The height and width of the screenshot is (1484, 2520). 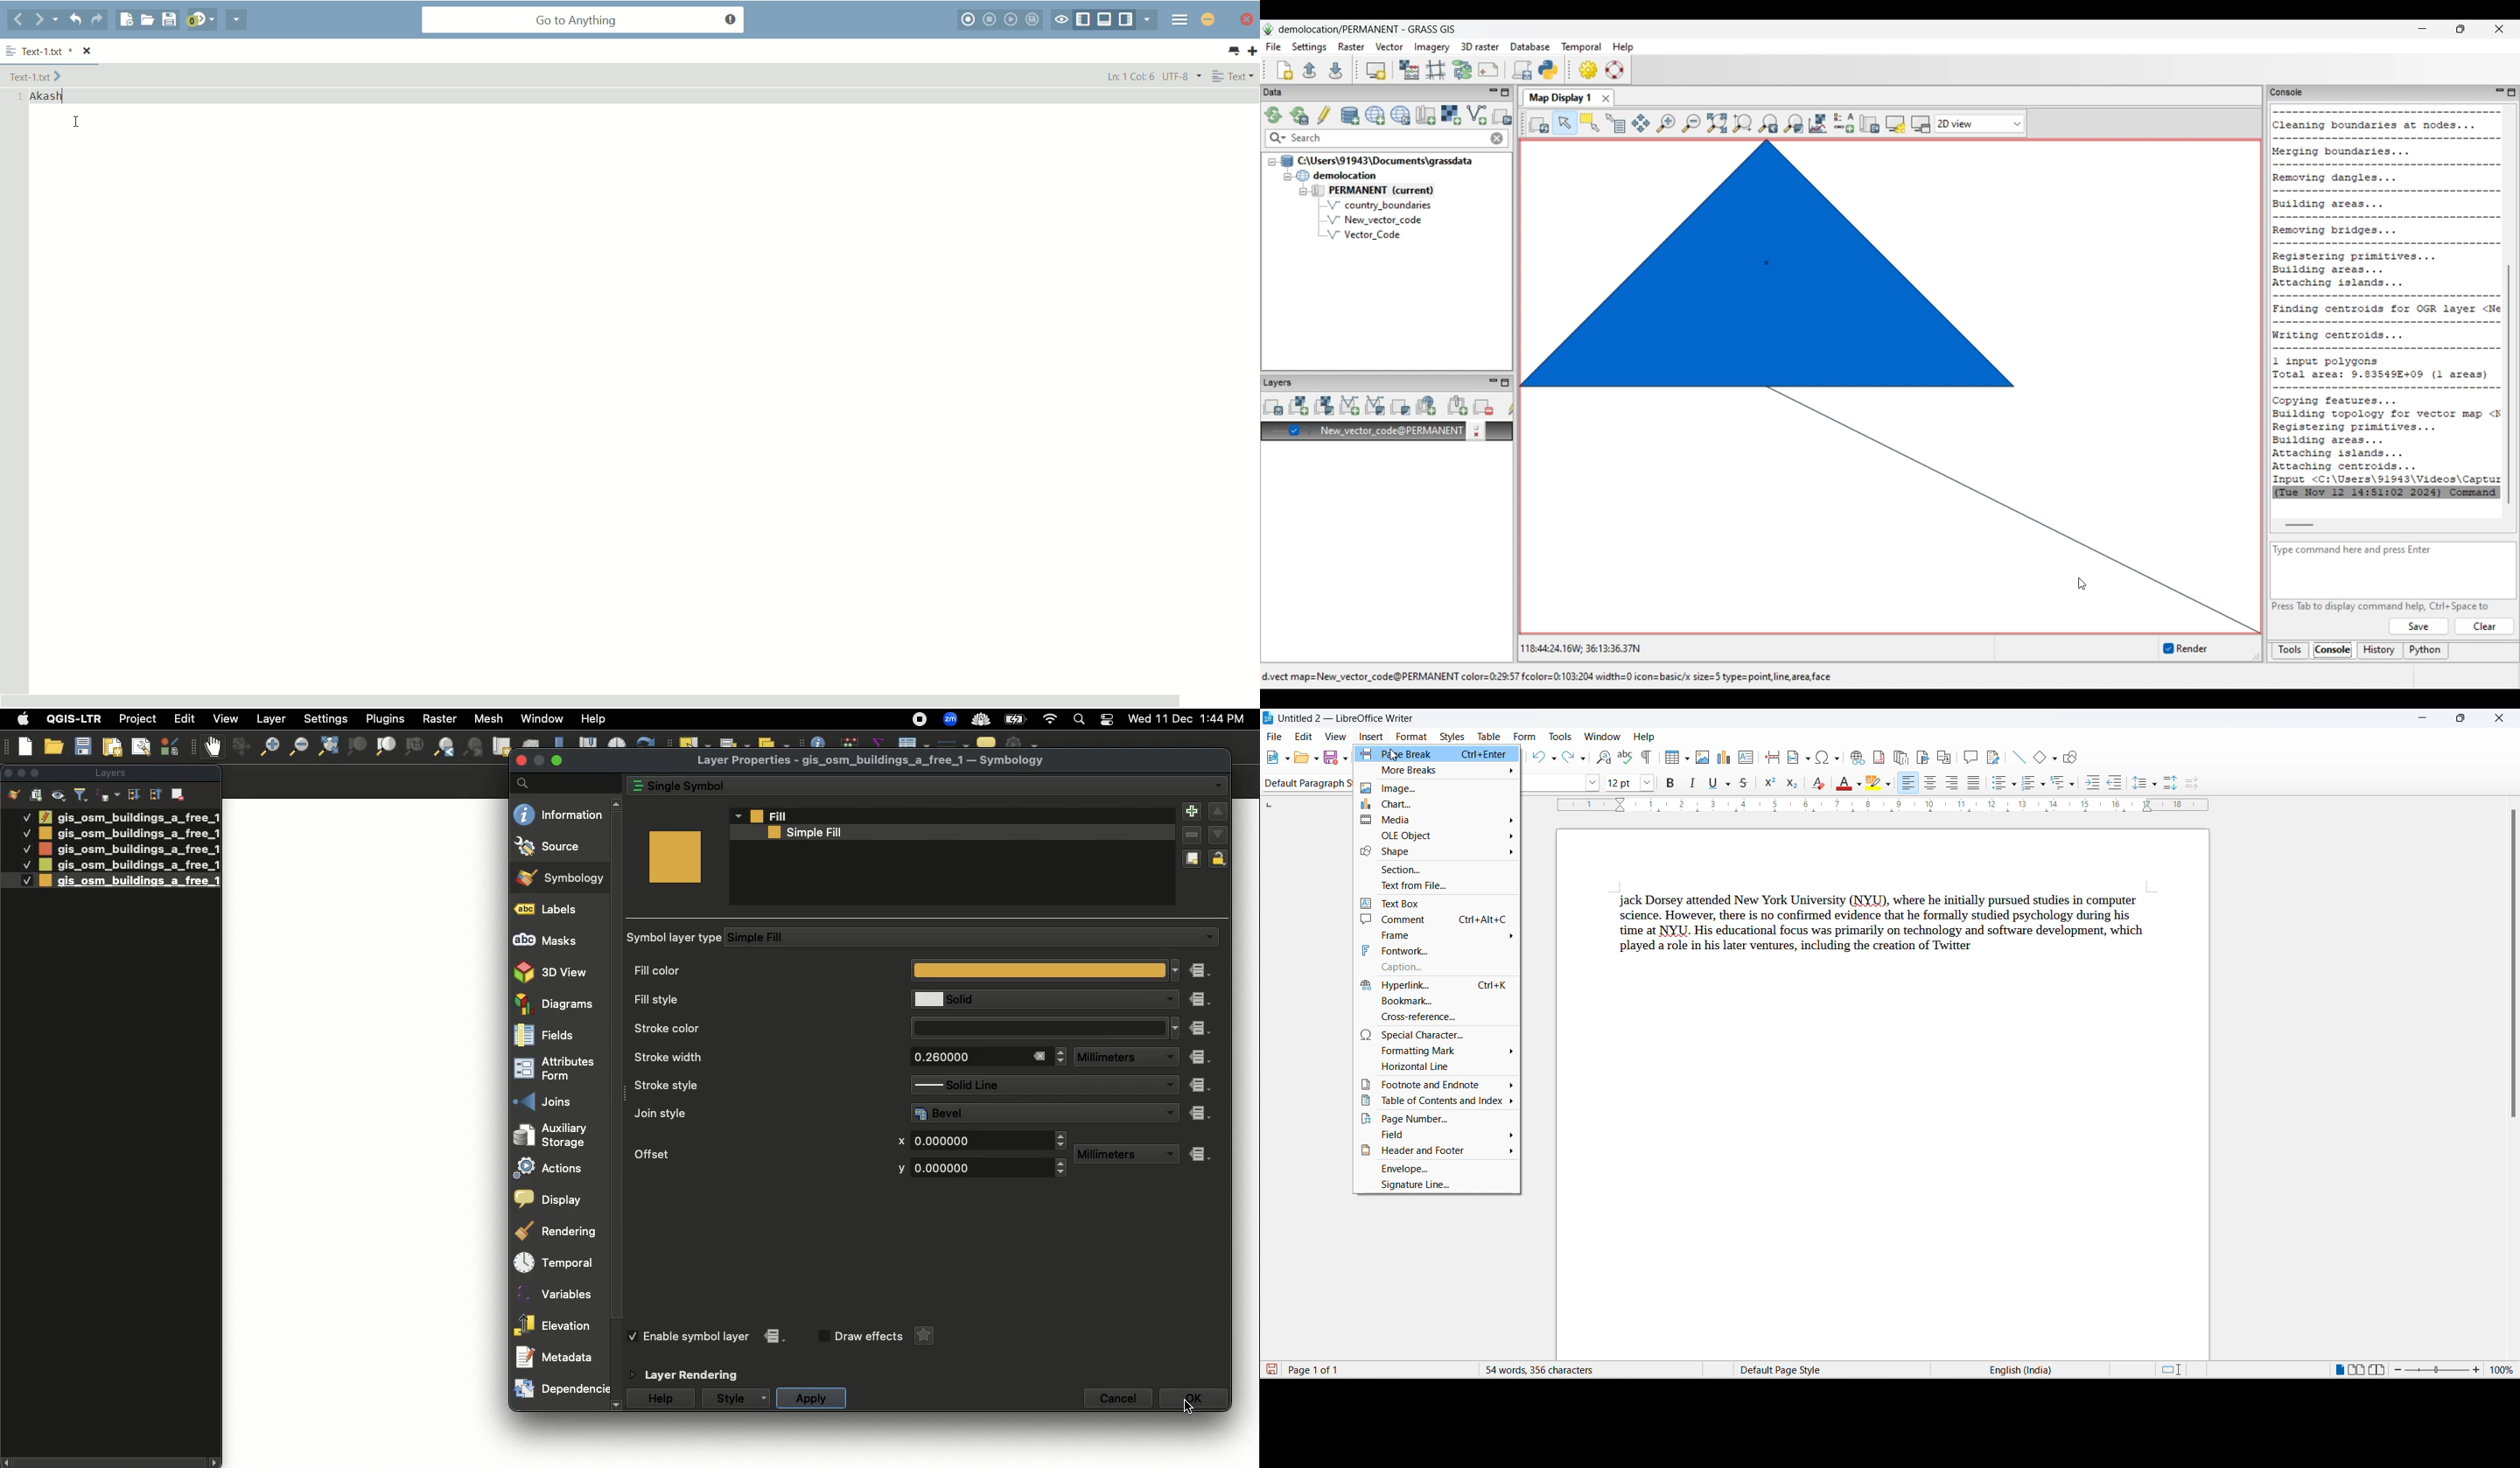 I want to click on OLE object, so click(x=1440, y=835).